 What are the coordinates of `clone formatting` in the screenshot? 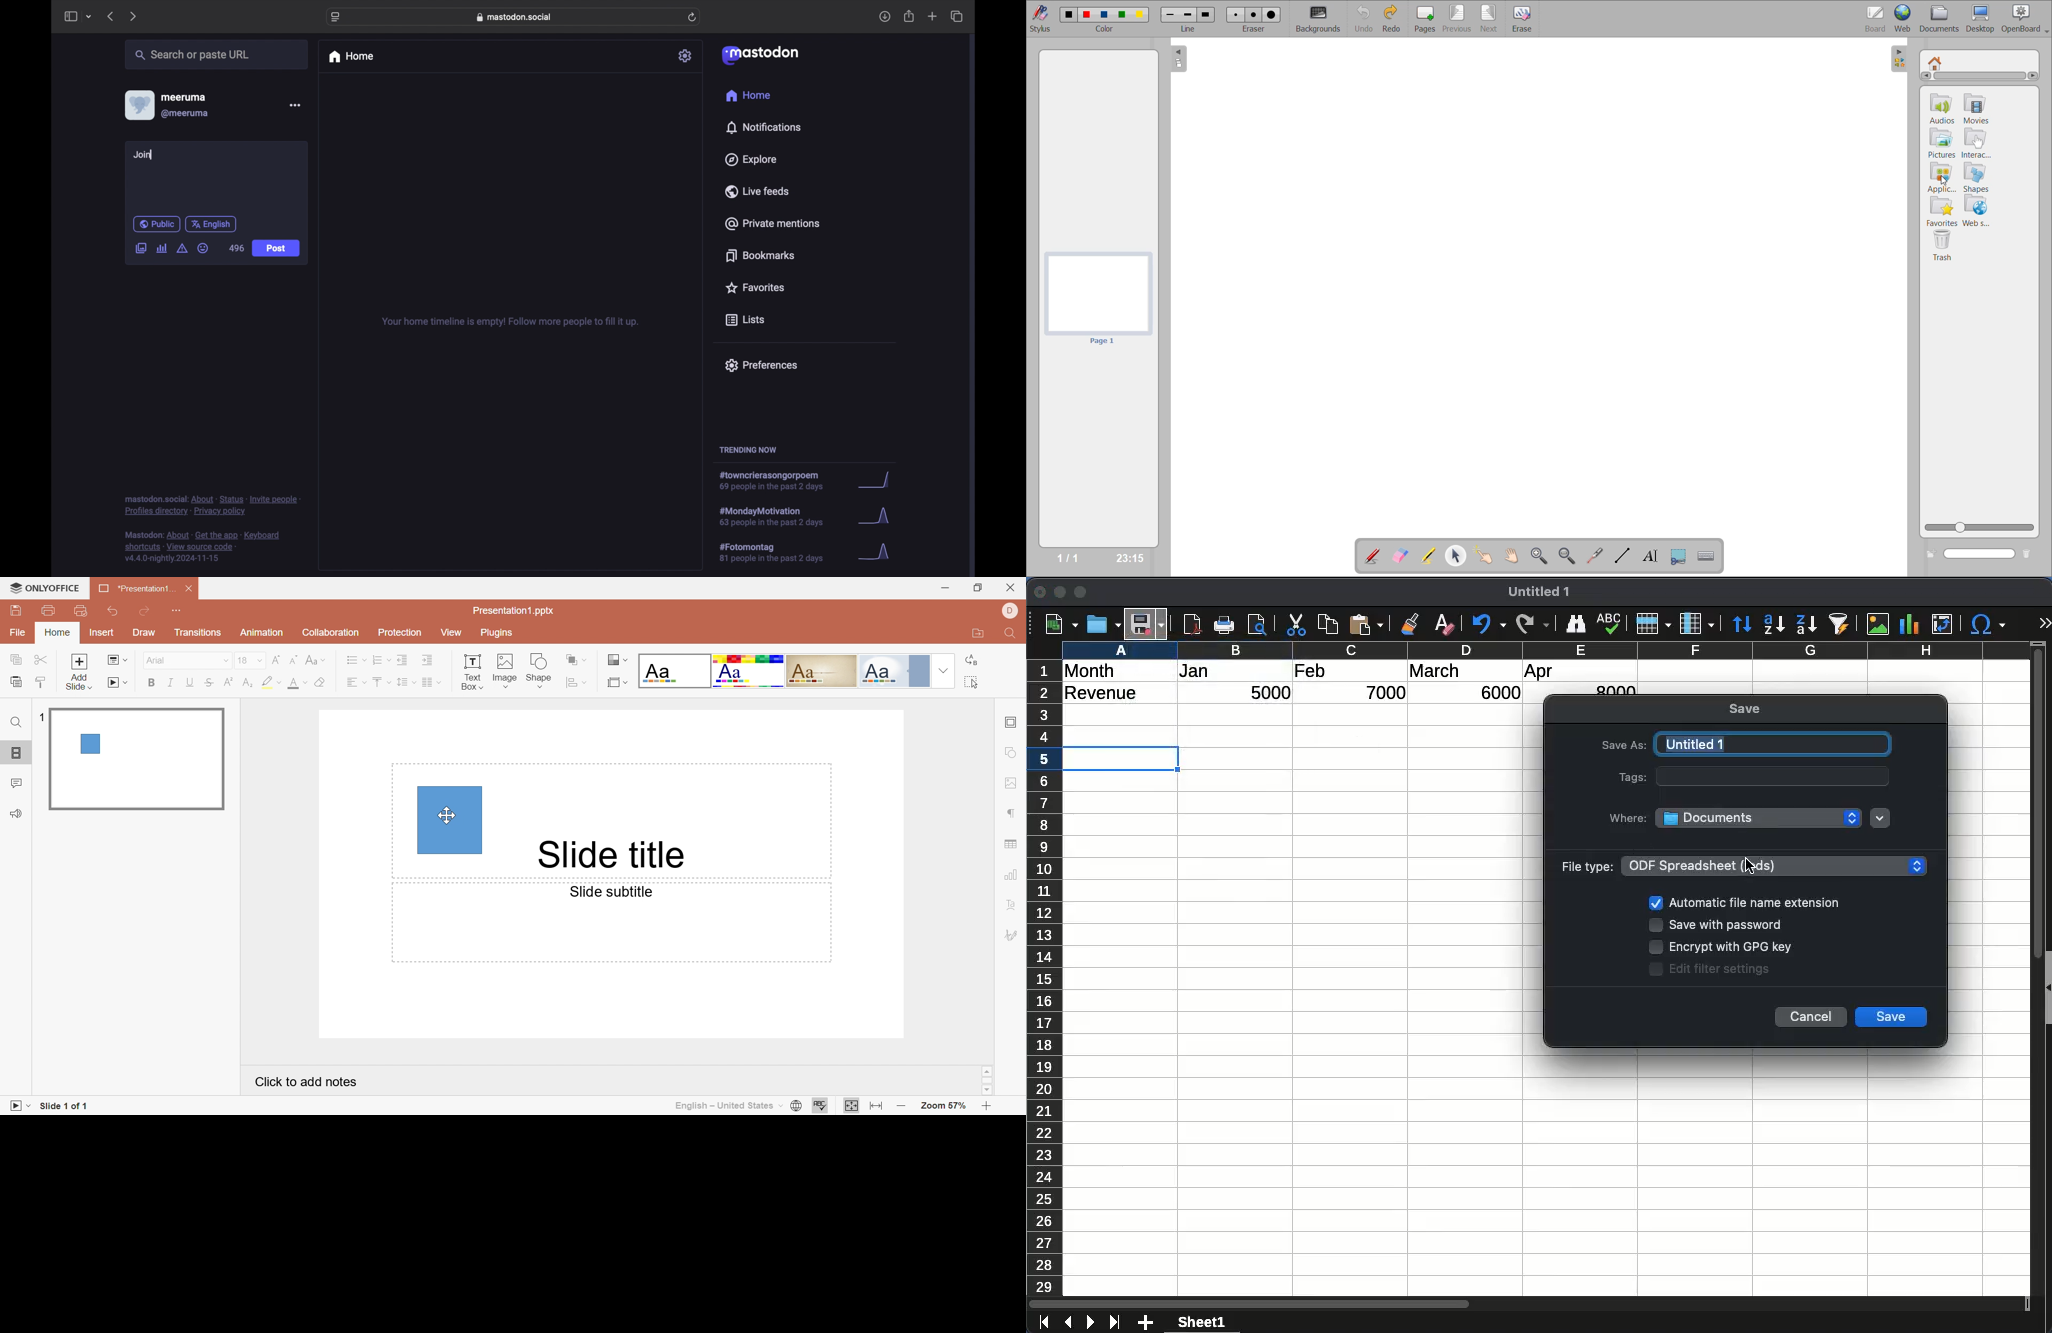 It's located at (1414, 624).